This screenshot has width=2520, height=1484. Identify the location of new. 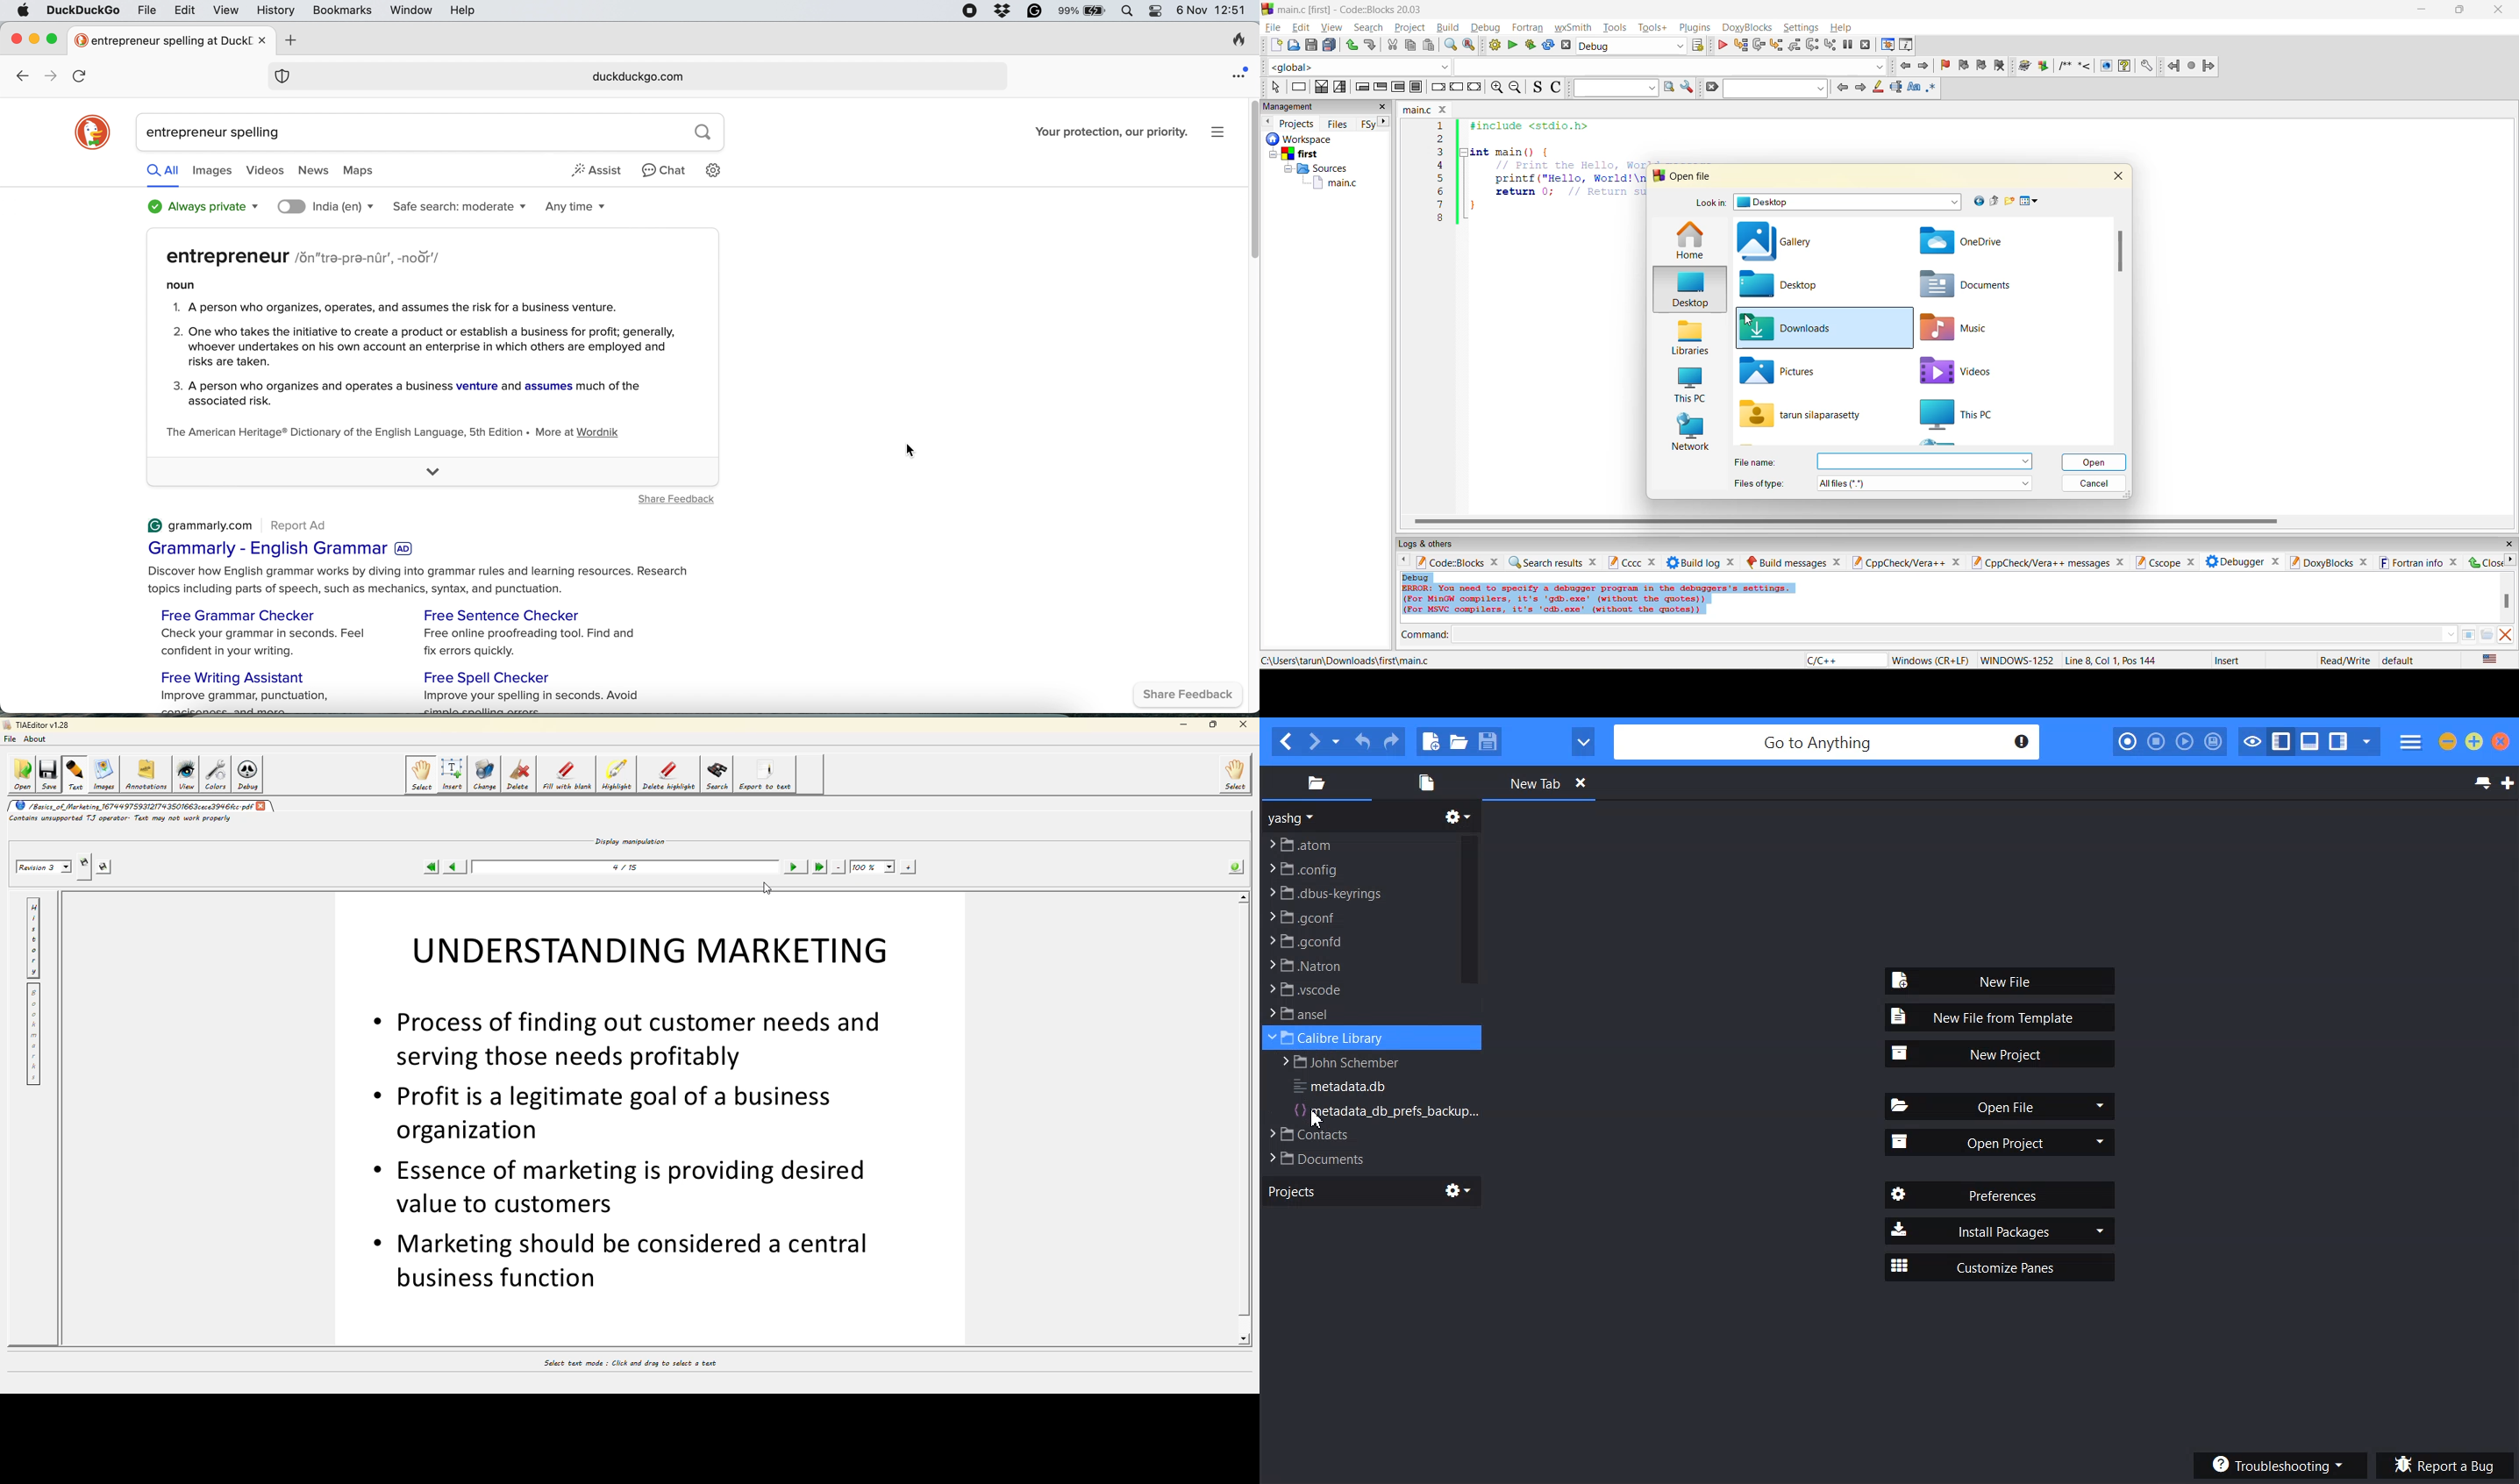
(1277, 45).